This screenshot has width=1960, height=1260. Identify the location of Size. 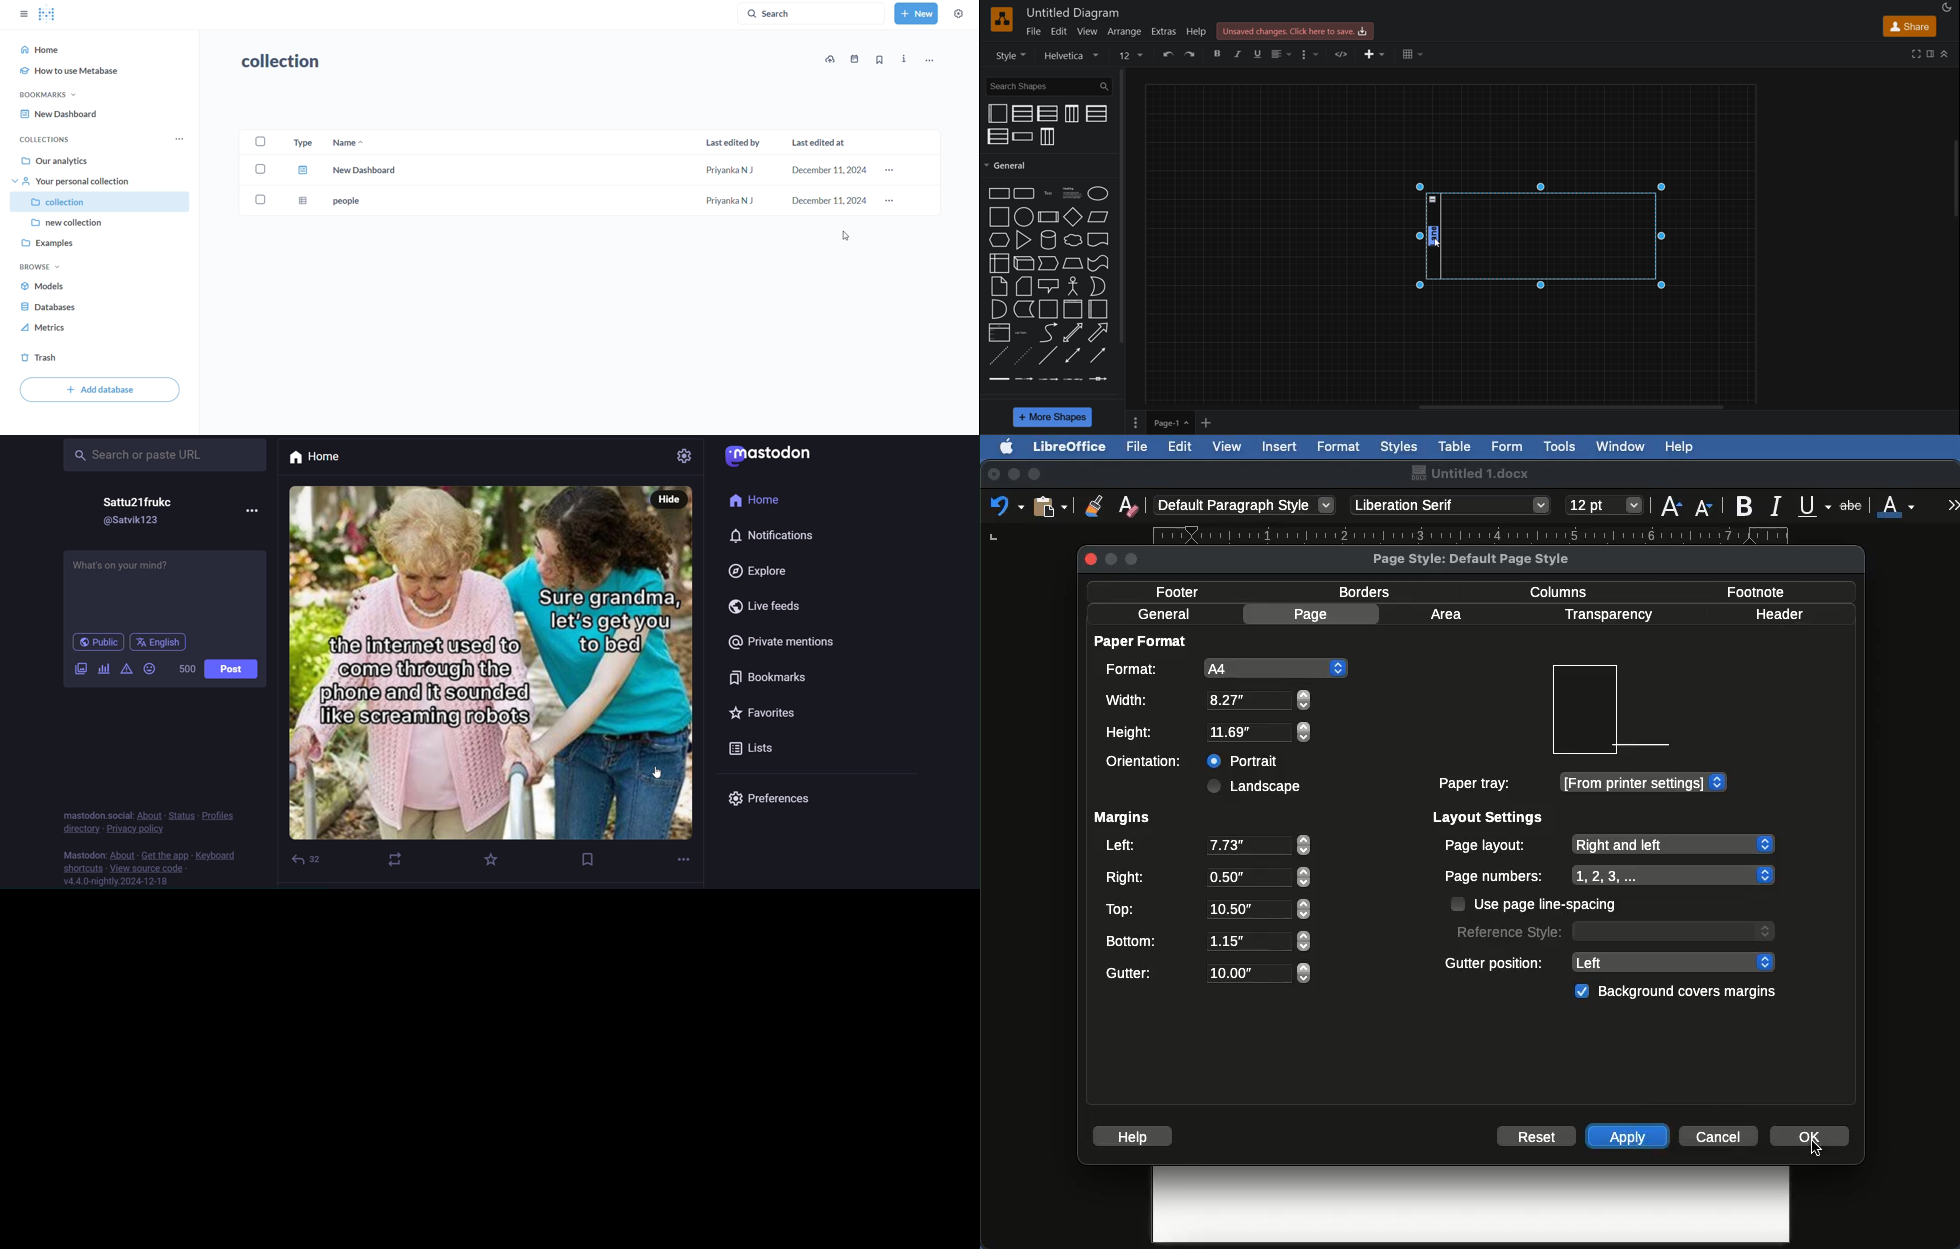
(1606, 506).